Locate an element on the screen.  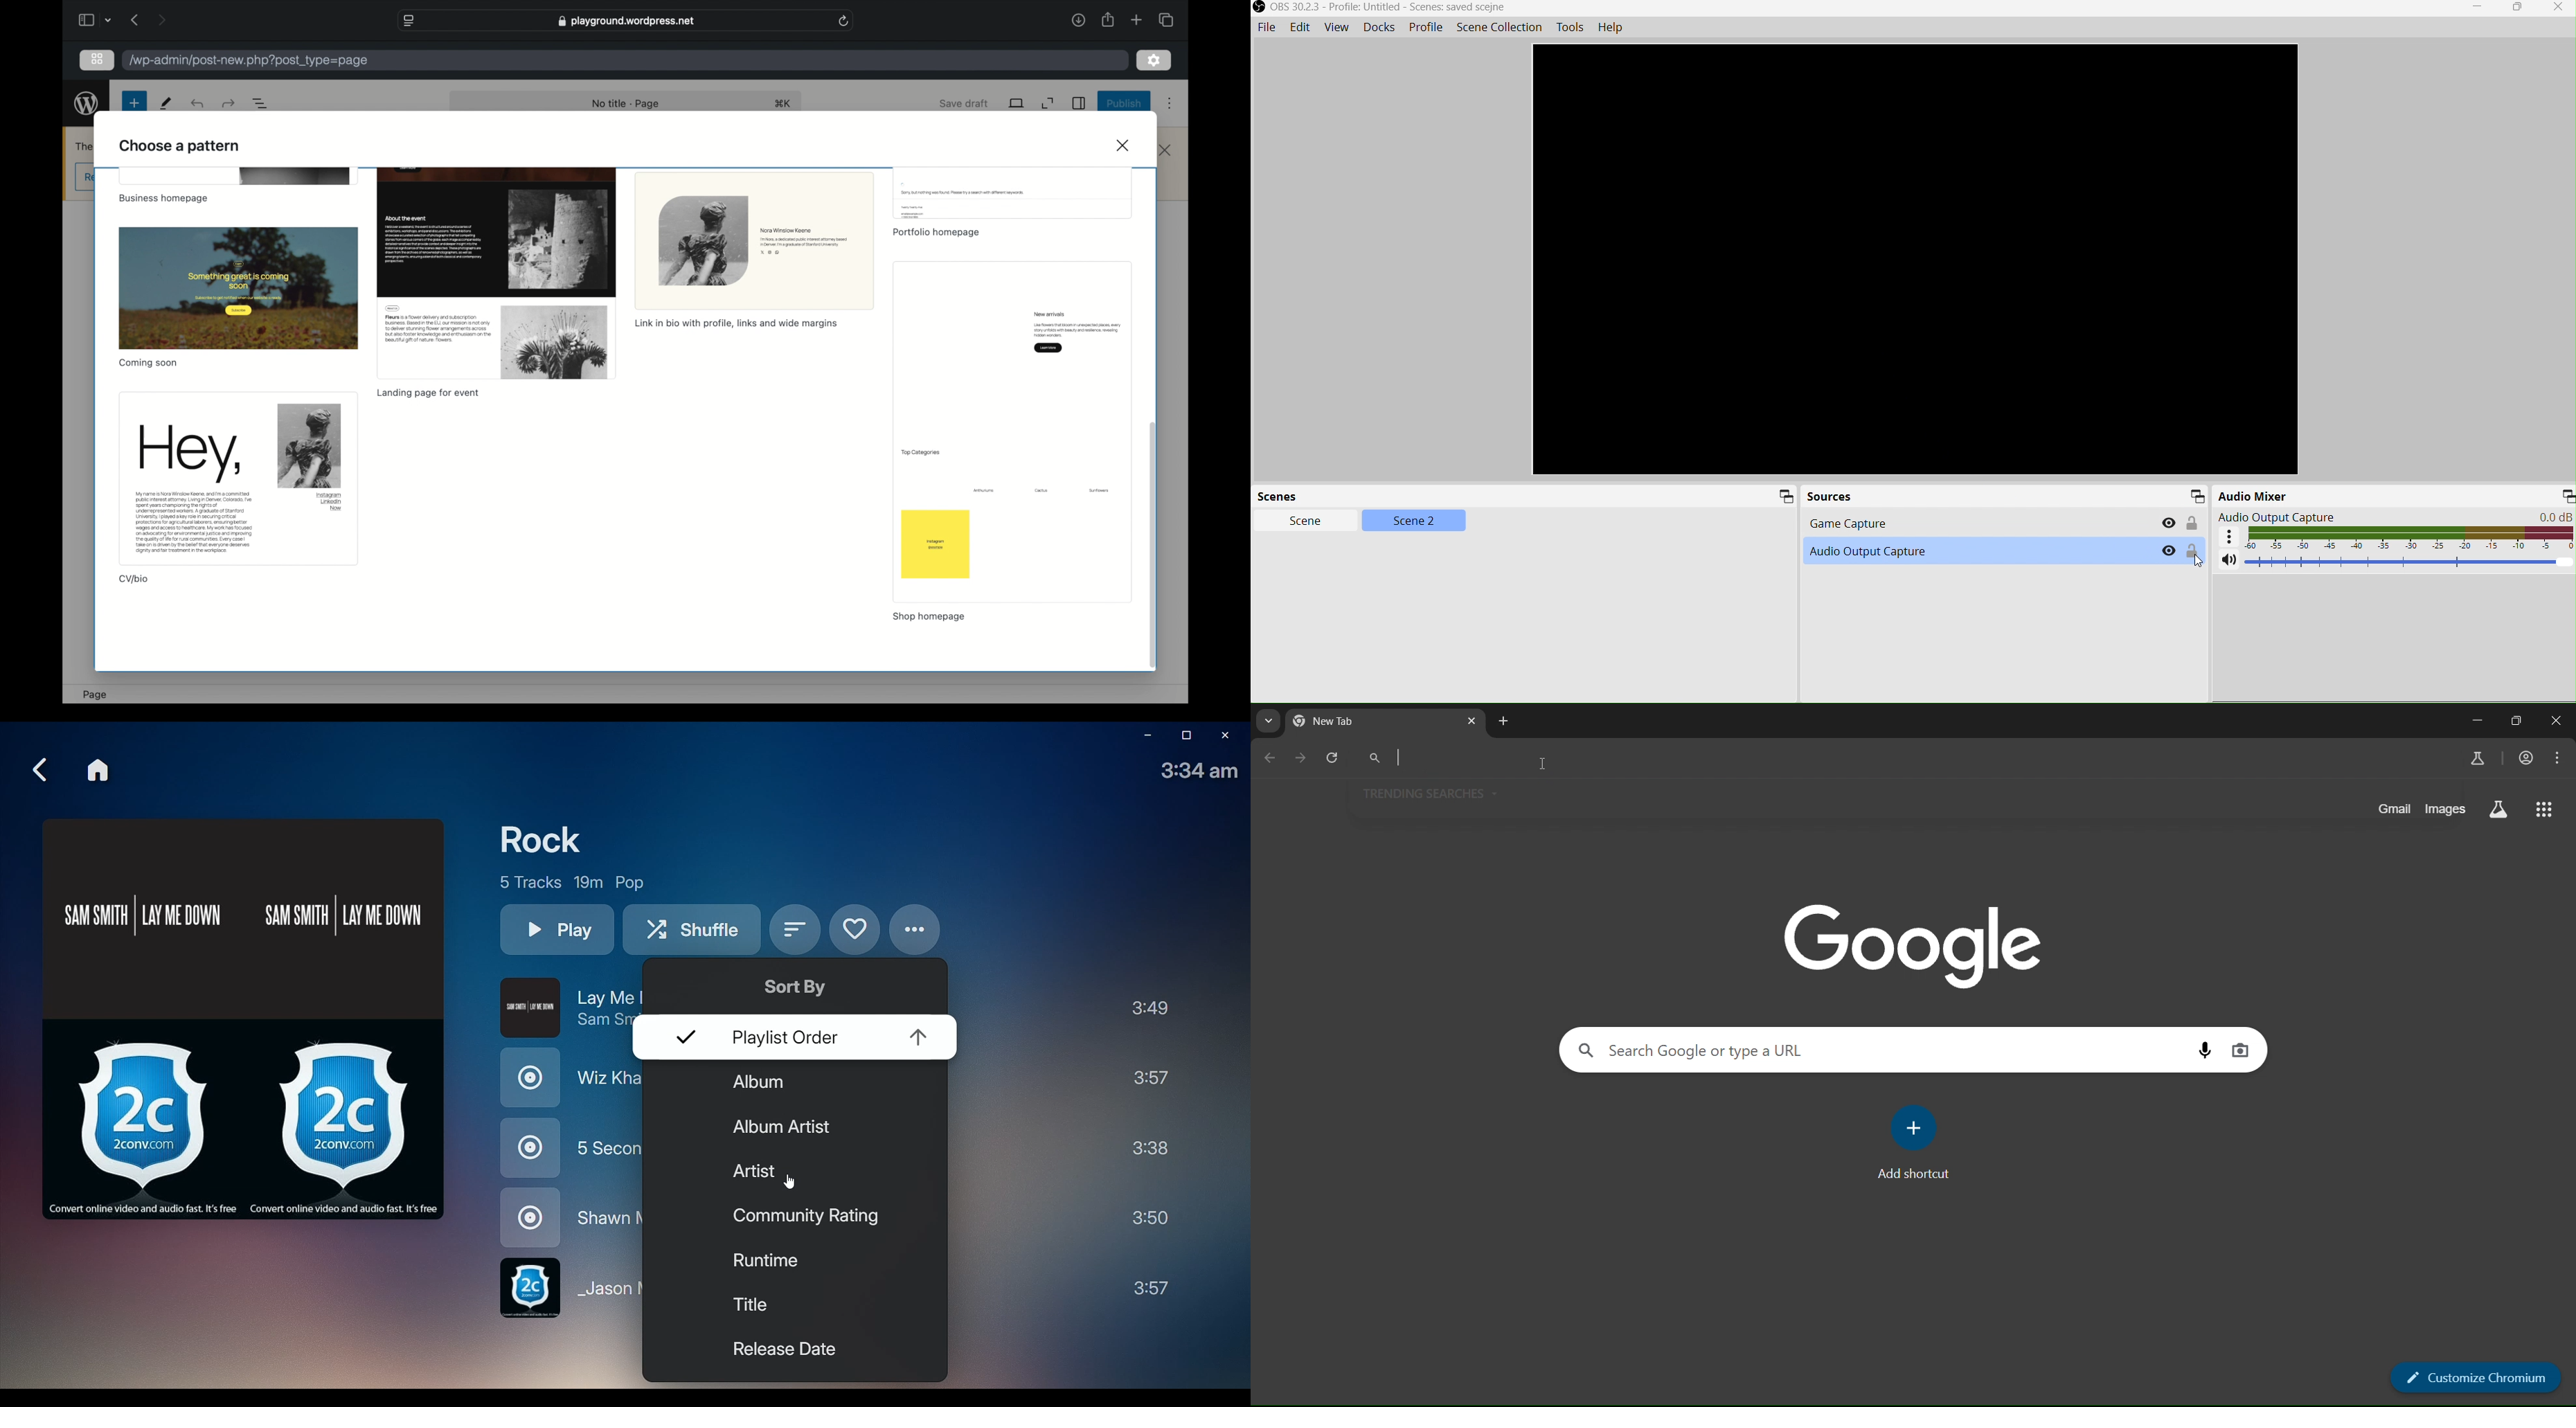
landing page for event is located at coordinates (429, 393).